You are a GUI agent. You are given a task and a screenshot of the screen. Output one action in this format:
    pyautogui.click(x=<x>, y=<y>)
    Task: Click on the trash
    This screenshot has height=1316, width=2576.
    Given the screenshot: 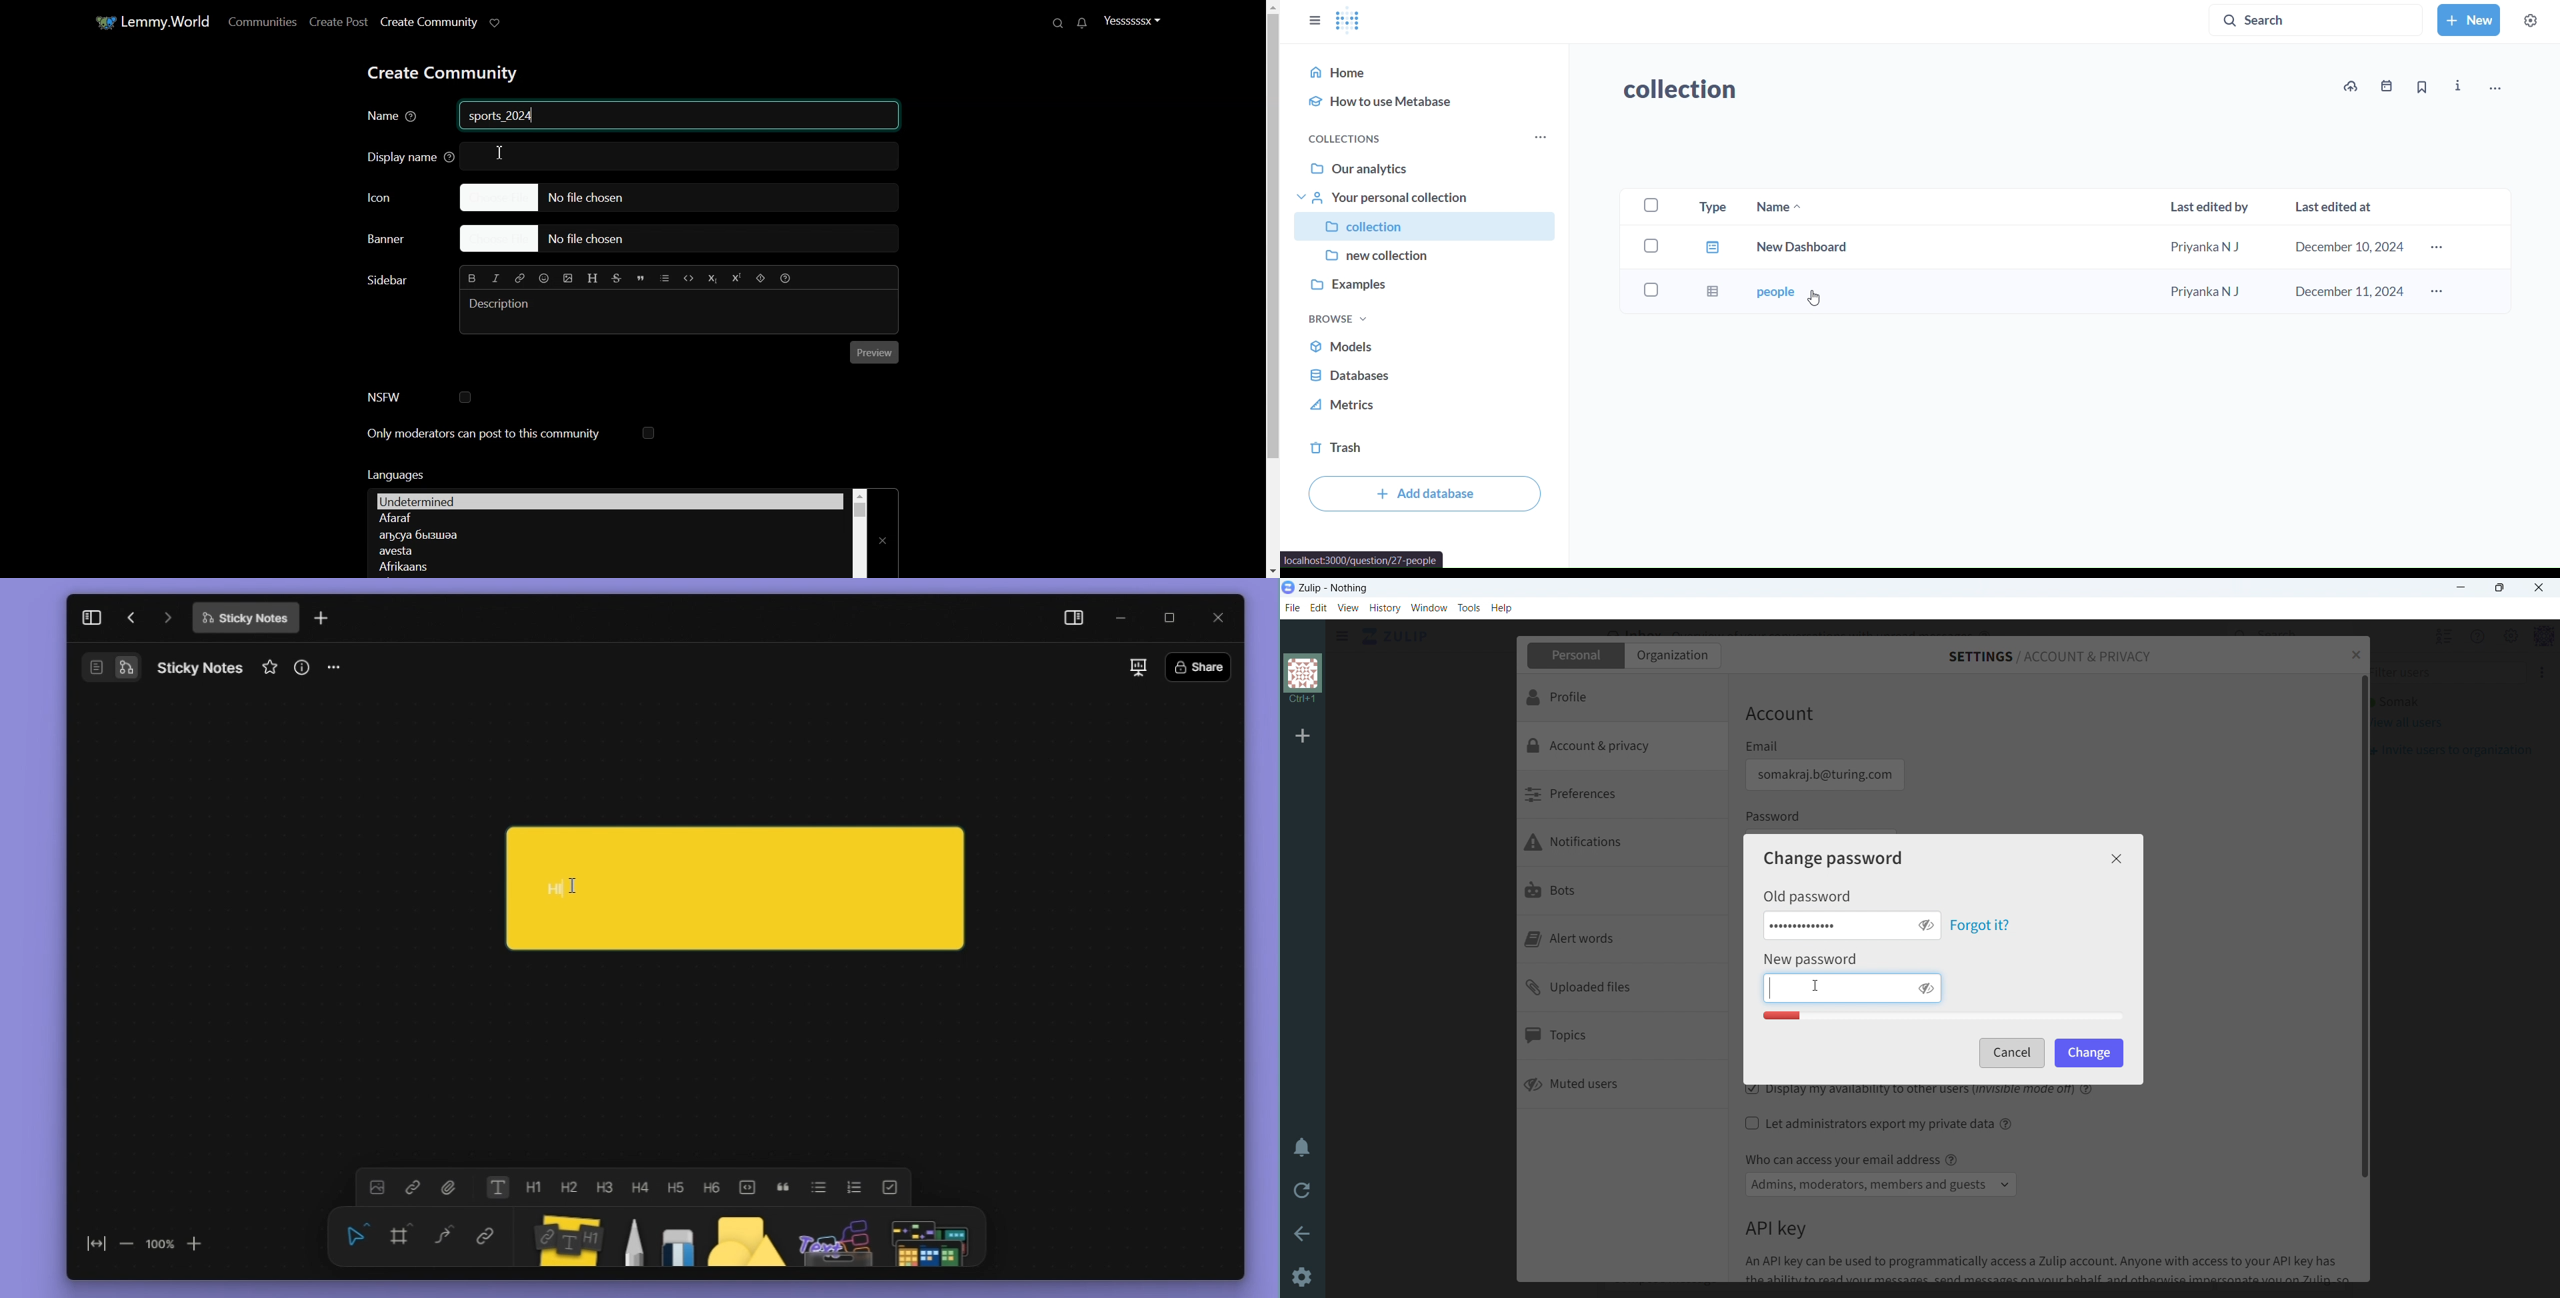 What is the action you would take?
    pyautogui.click(x=1426, y=449)
    